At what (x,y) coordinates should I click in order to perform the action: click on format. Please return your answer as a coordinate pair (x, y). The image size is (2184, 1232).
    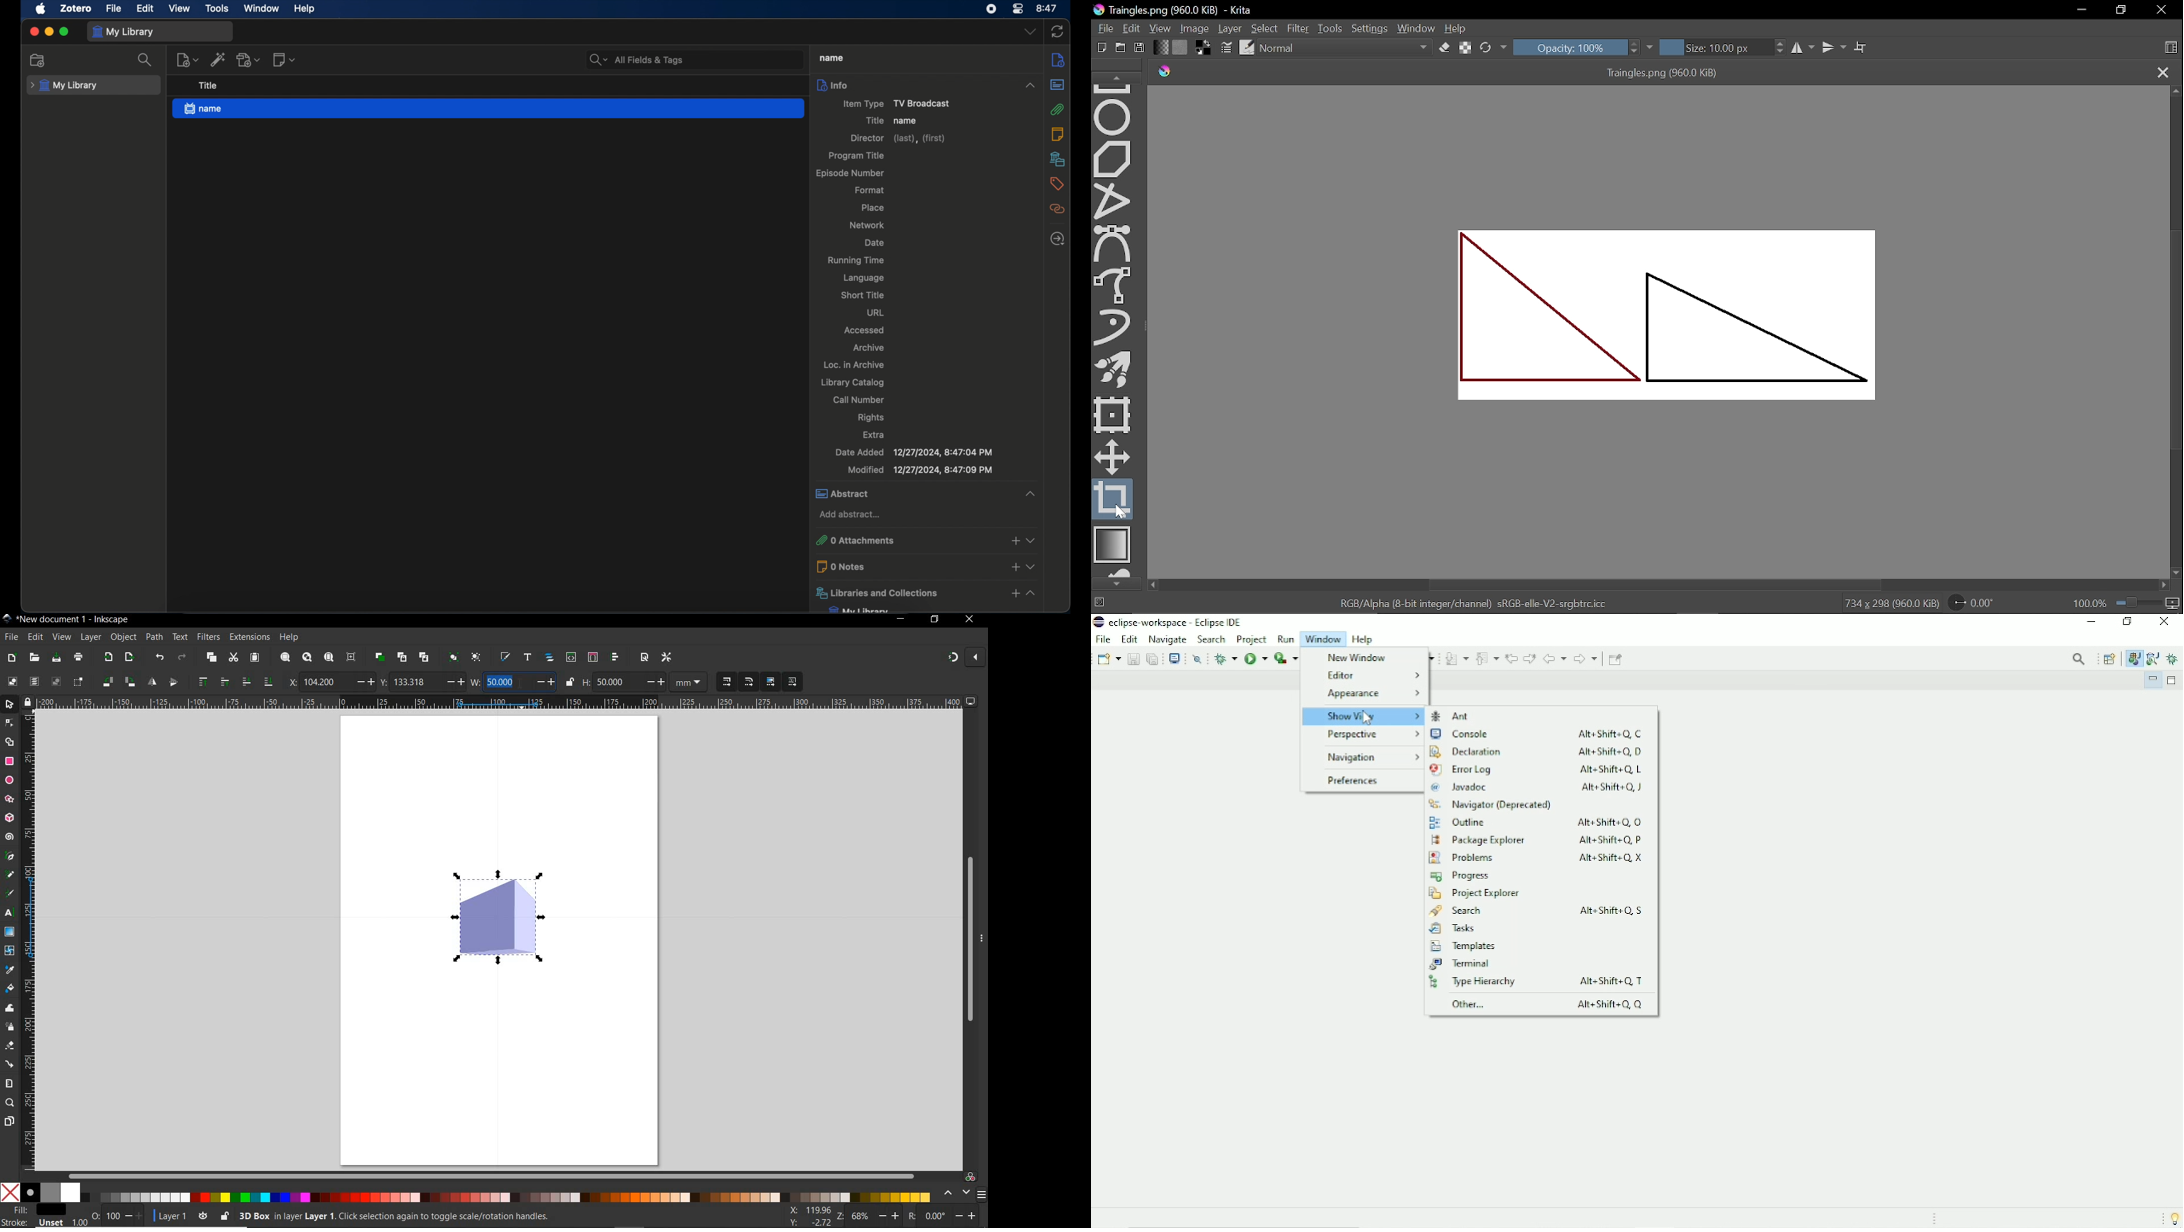
    Looking at the image, I should click on (870, 189).